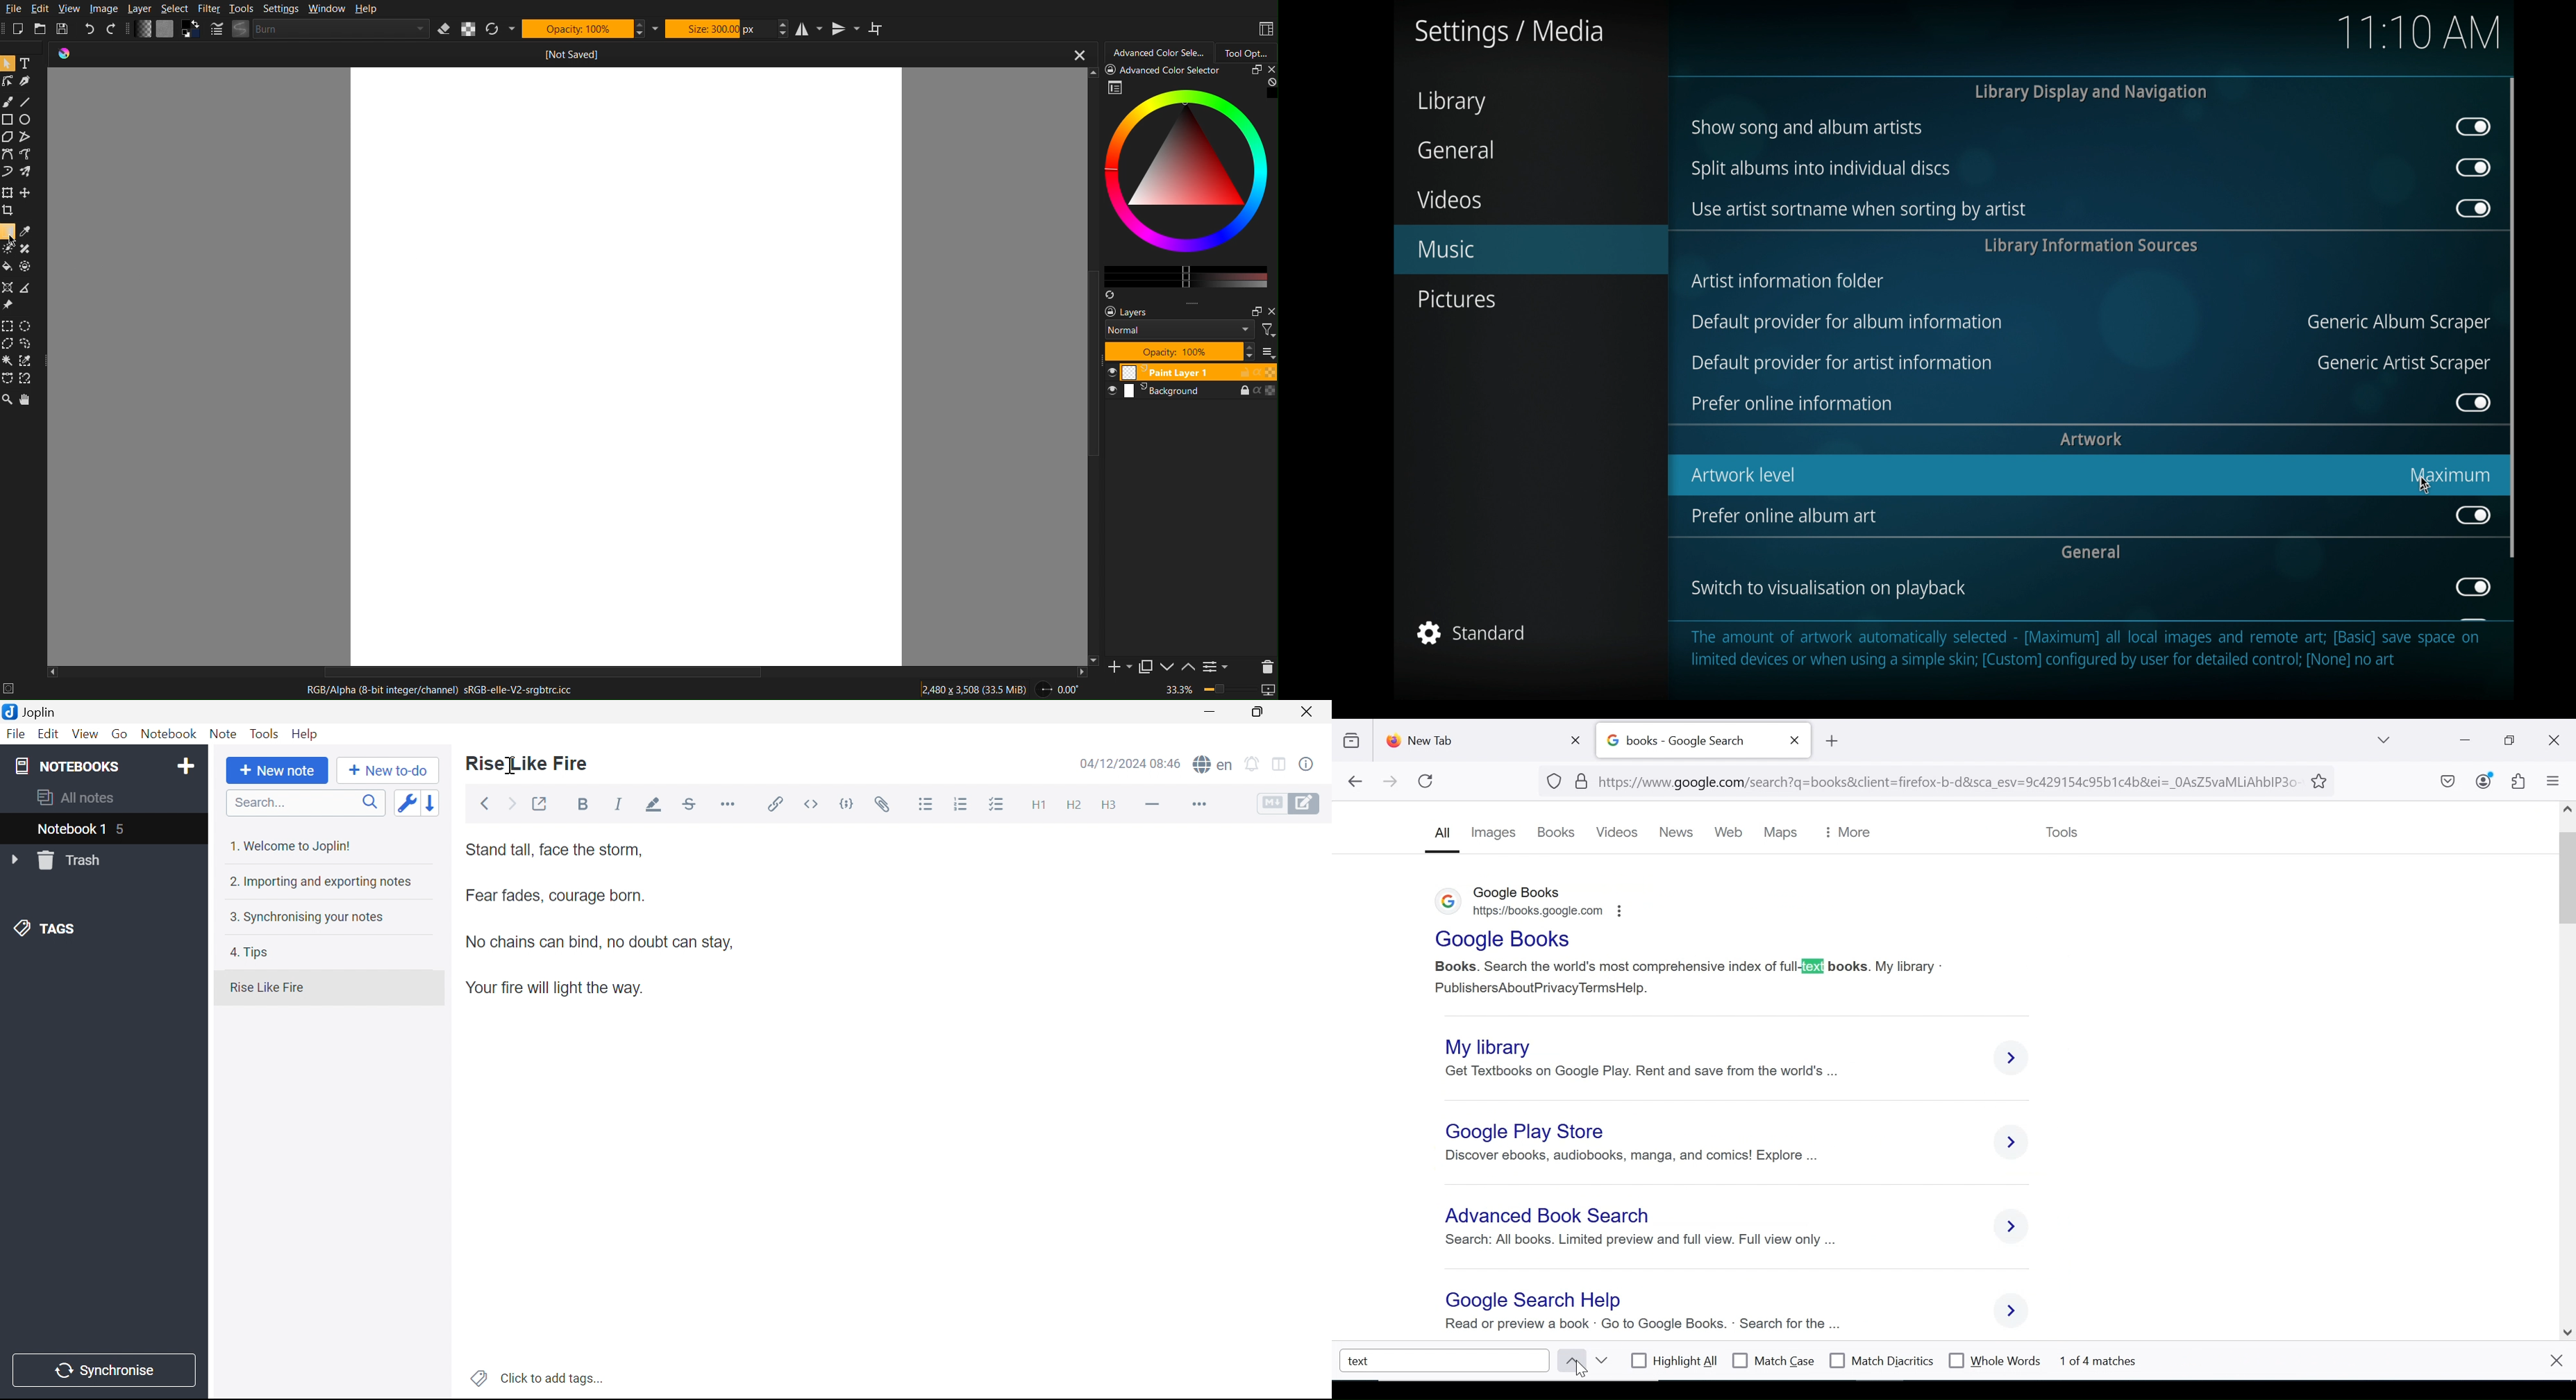 The image size is (2576, 1400). I want to click on TAGS, so click(49, 930).